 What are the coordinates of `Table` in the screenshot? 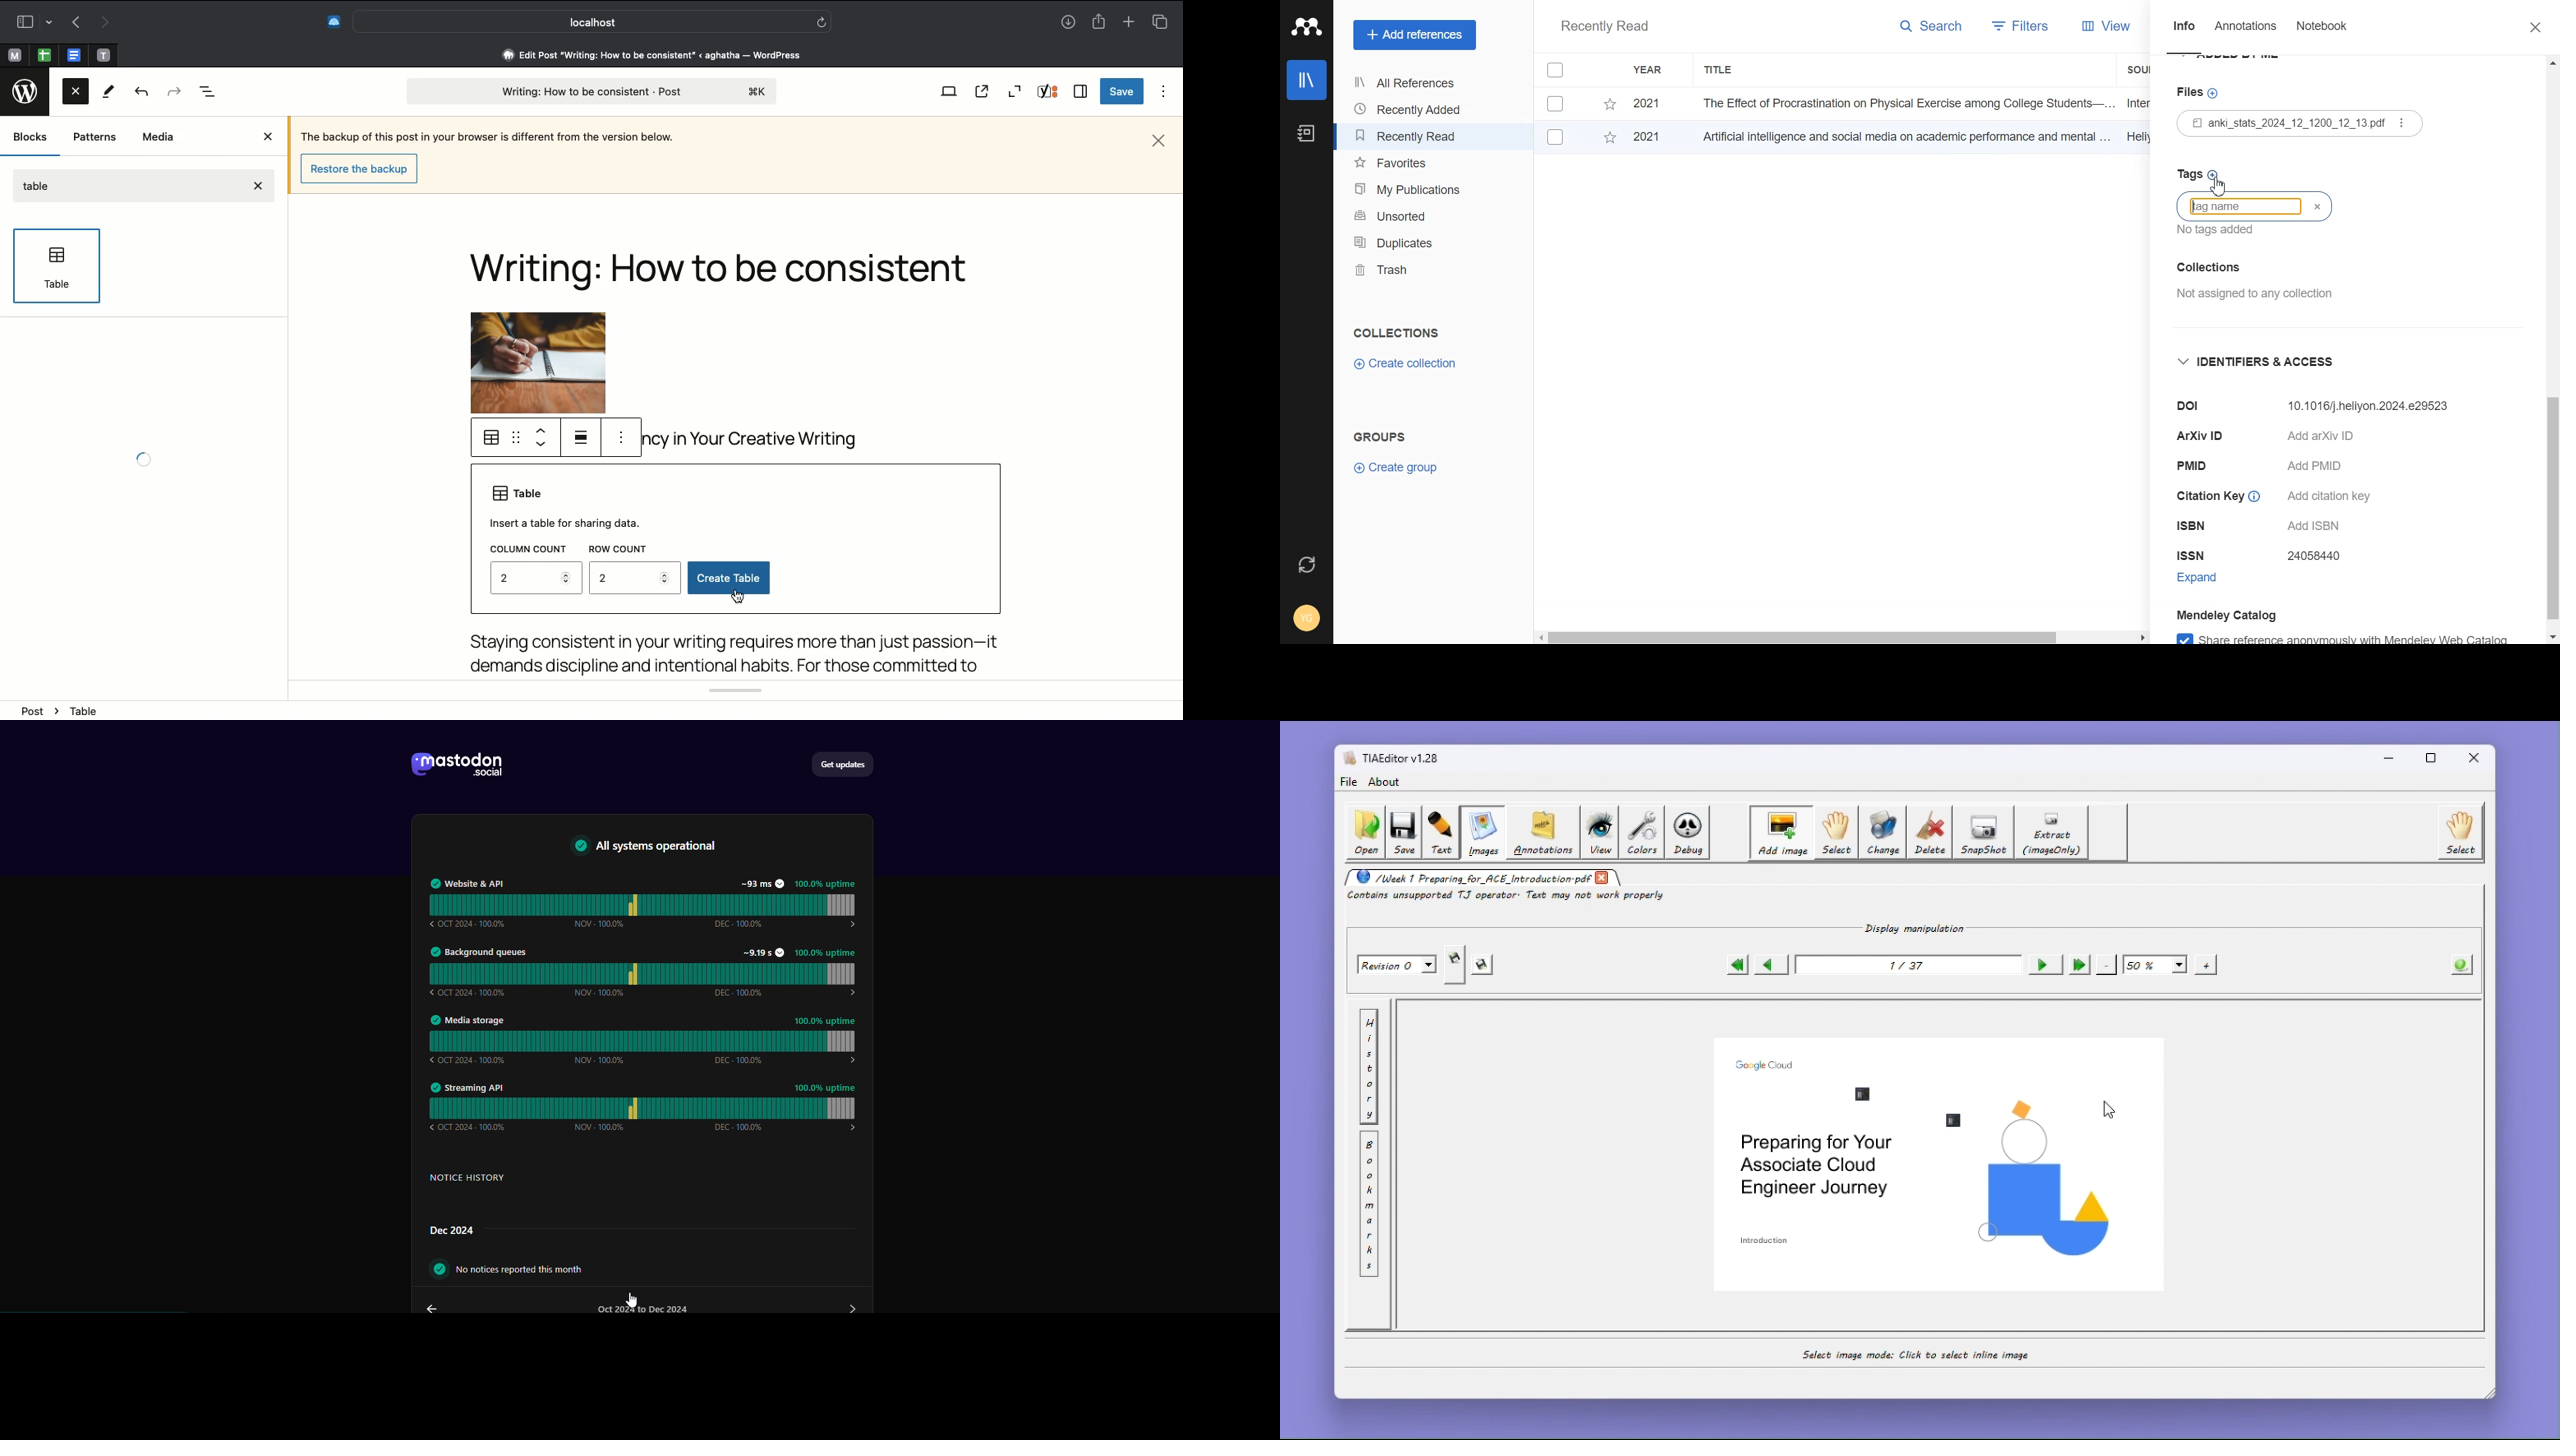 It's located at (55, 267).